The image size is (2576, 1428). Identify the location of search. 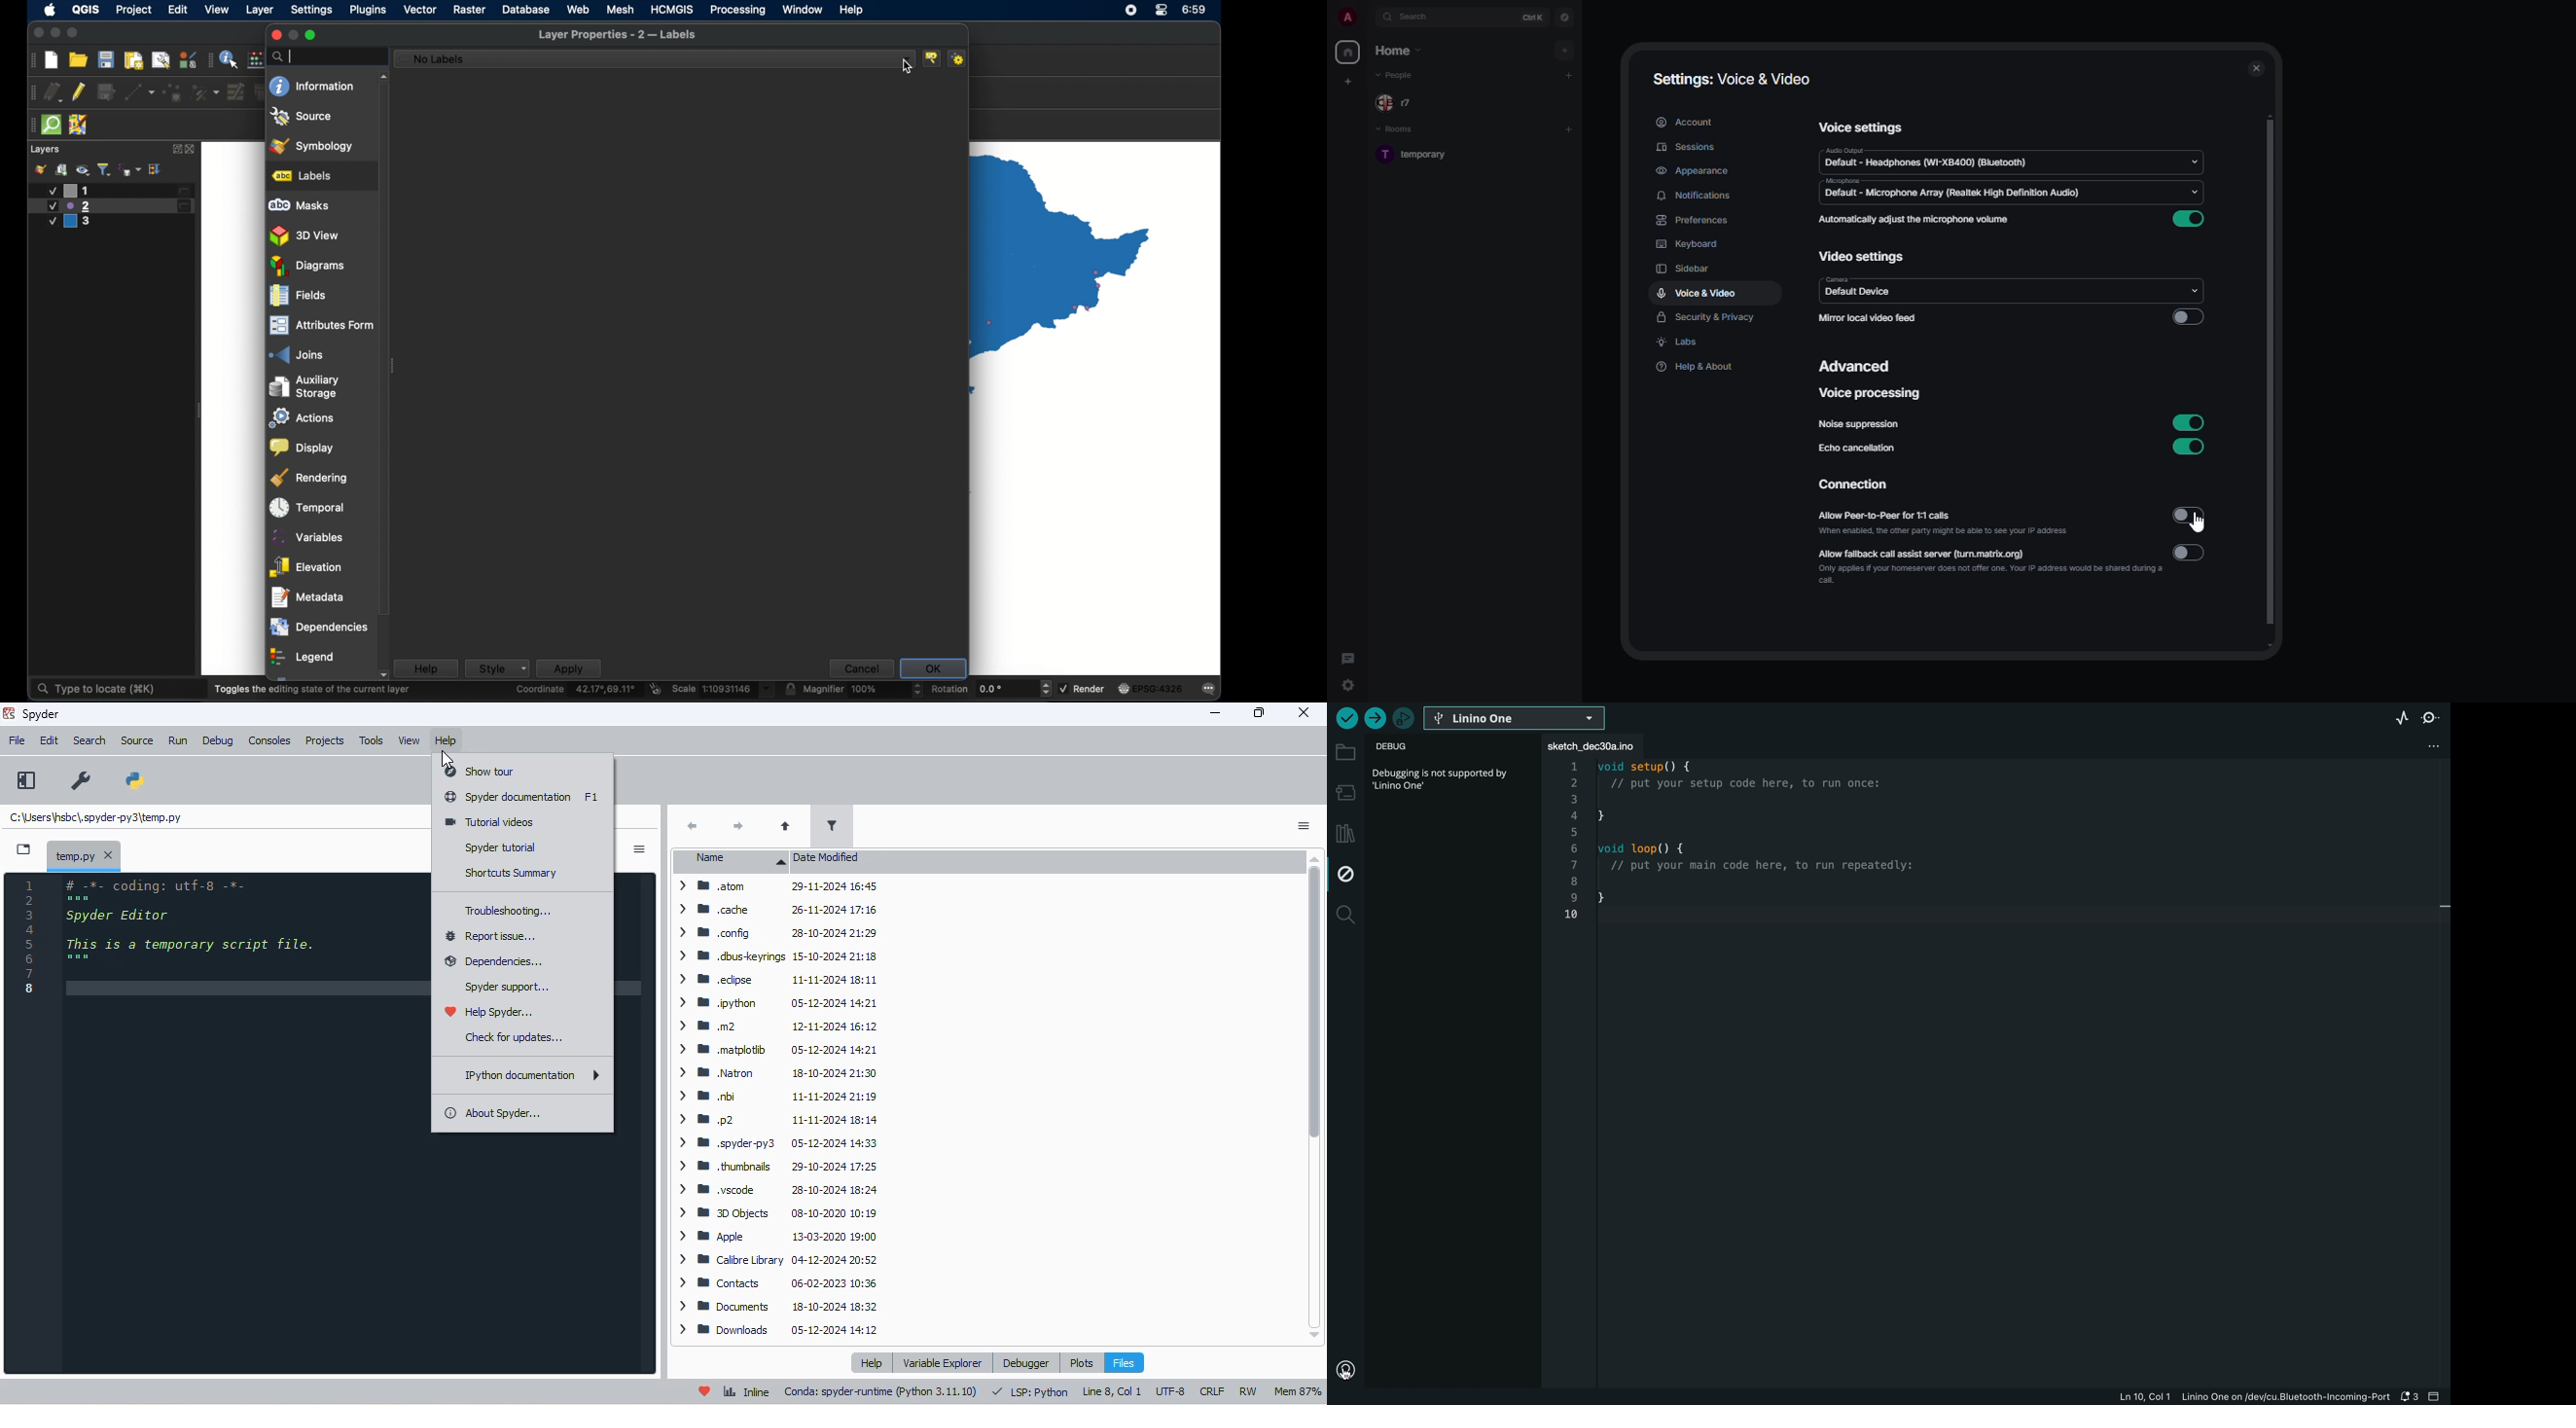
(1415, 16).